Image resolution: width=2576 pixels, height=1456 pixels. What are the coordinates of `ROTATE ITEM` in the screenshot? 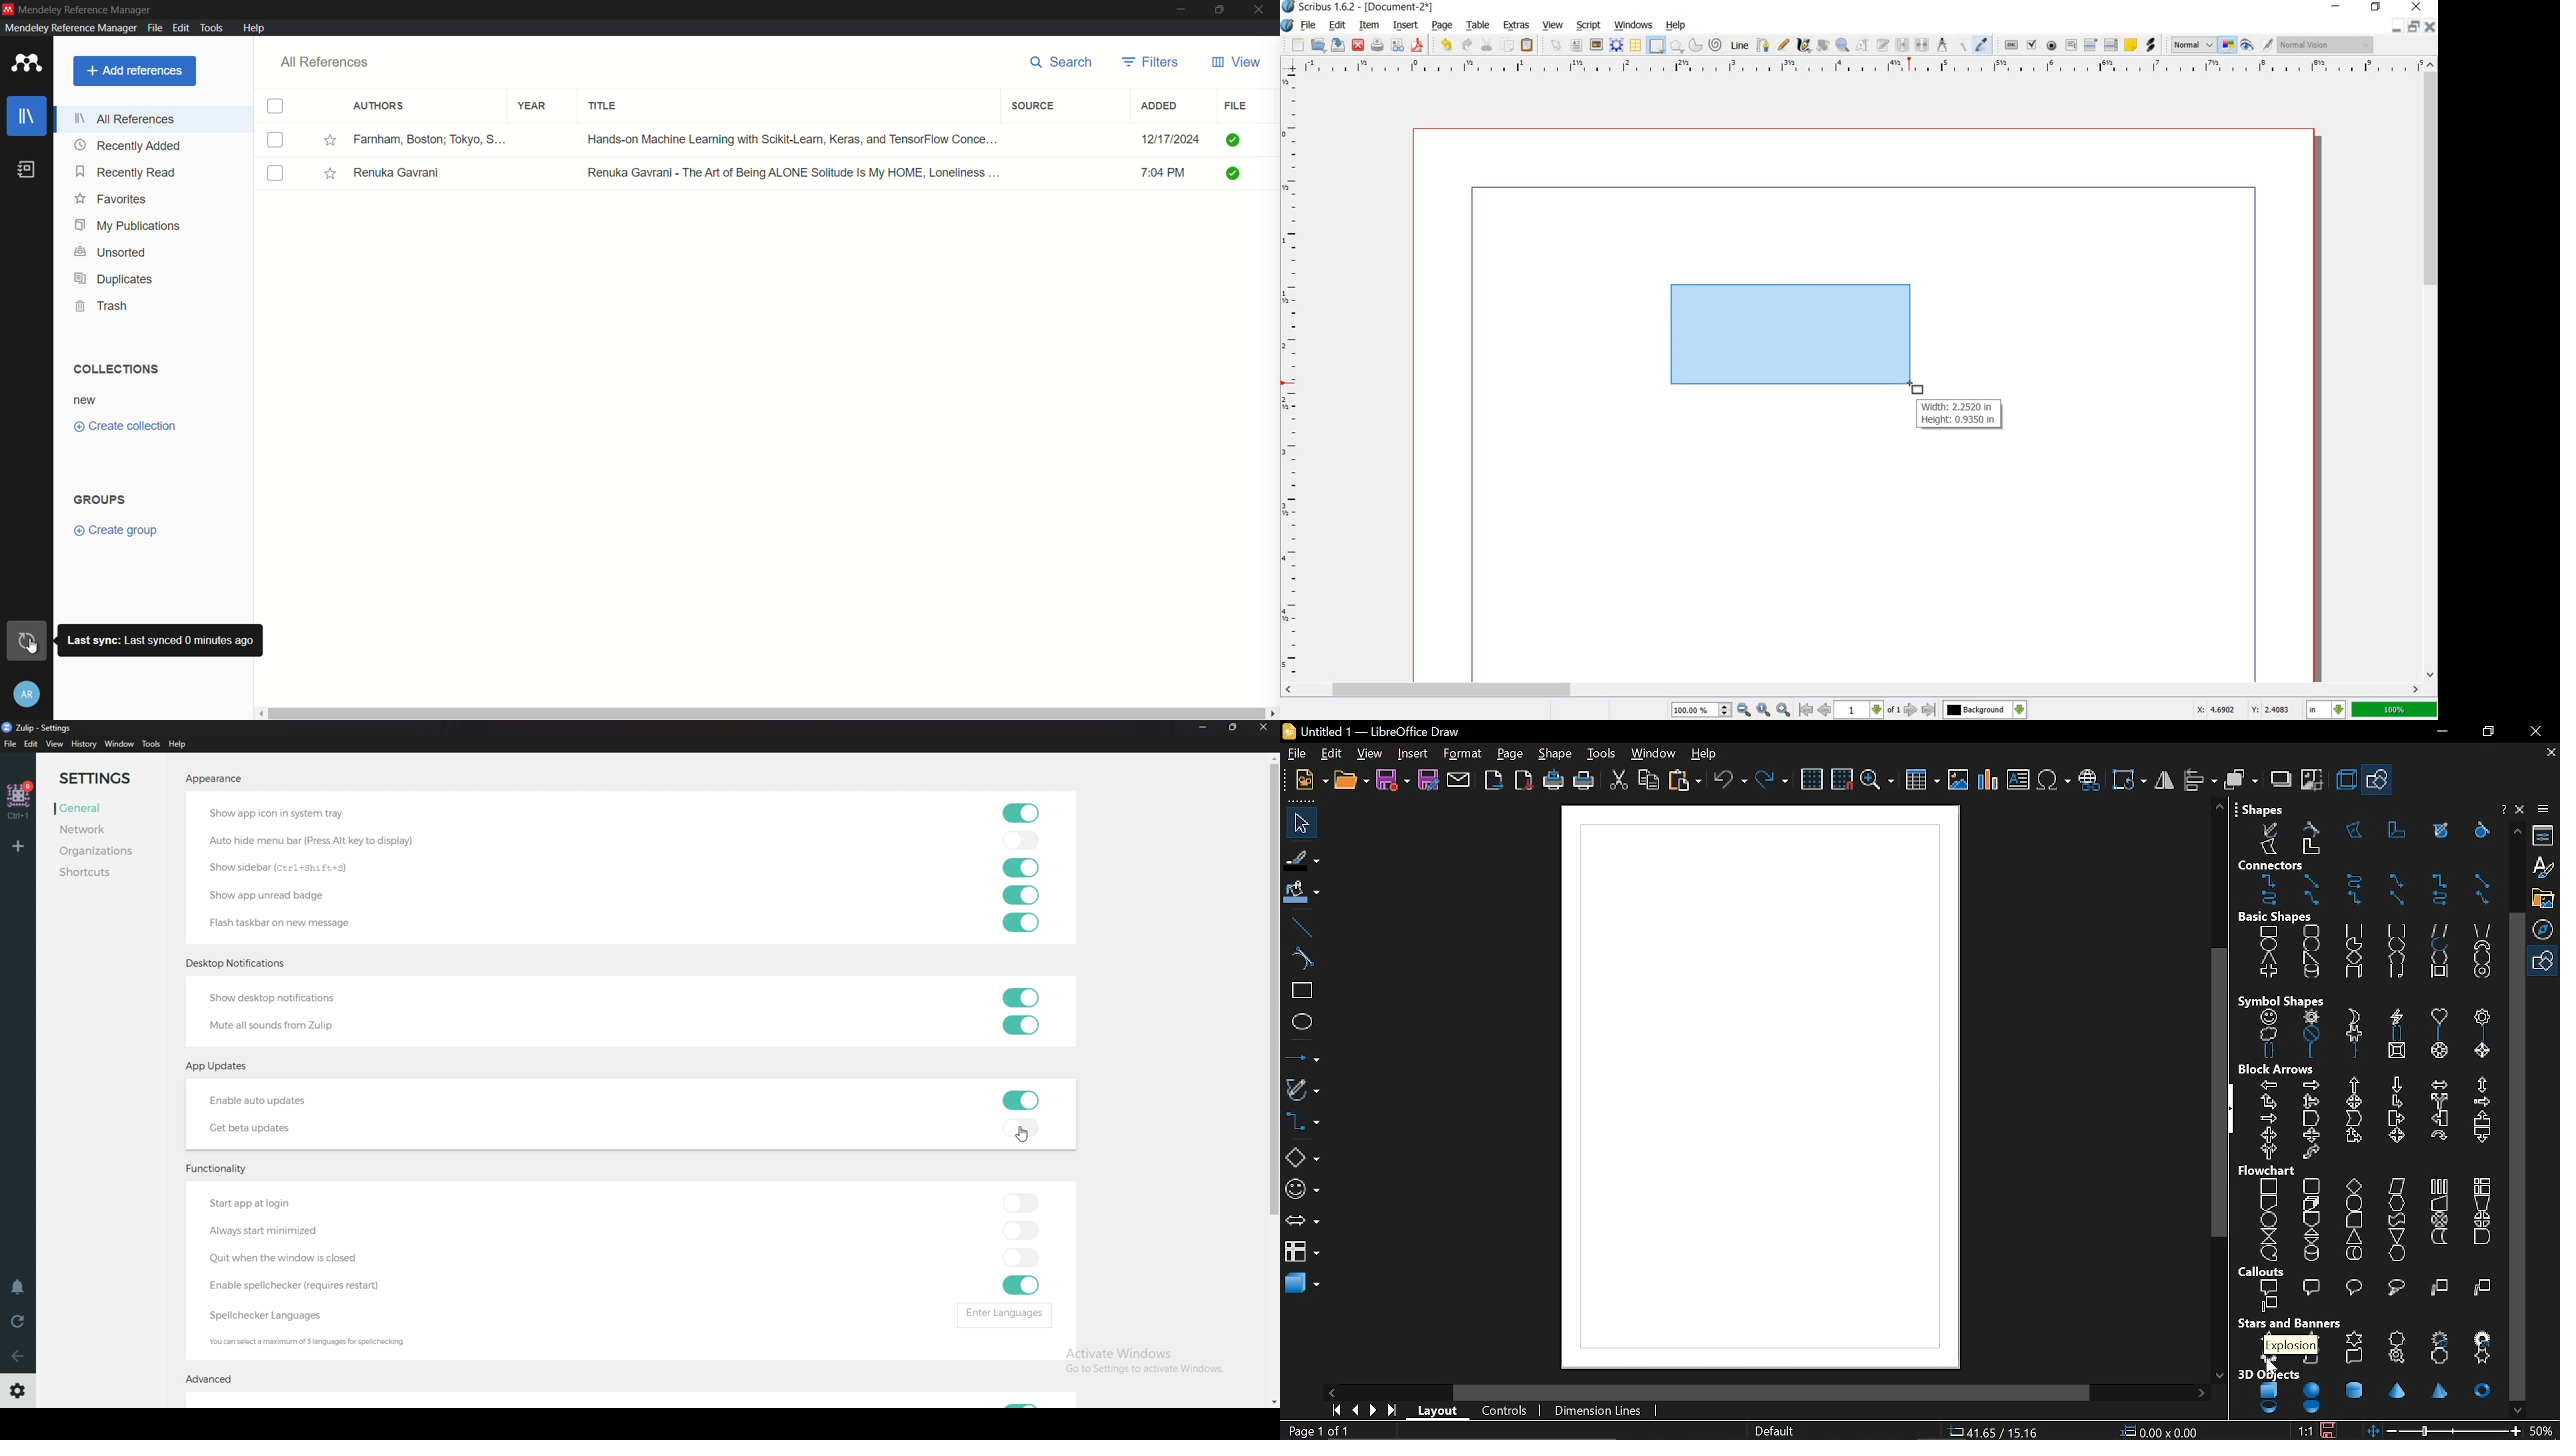 It's located at (1824, 43).